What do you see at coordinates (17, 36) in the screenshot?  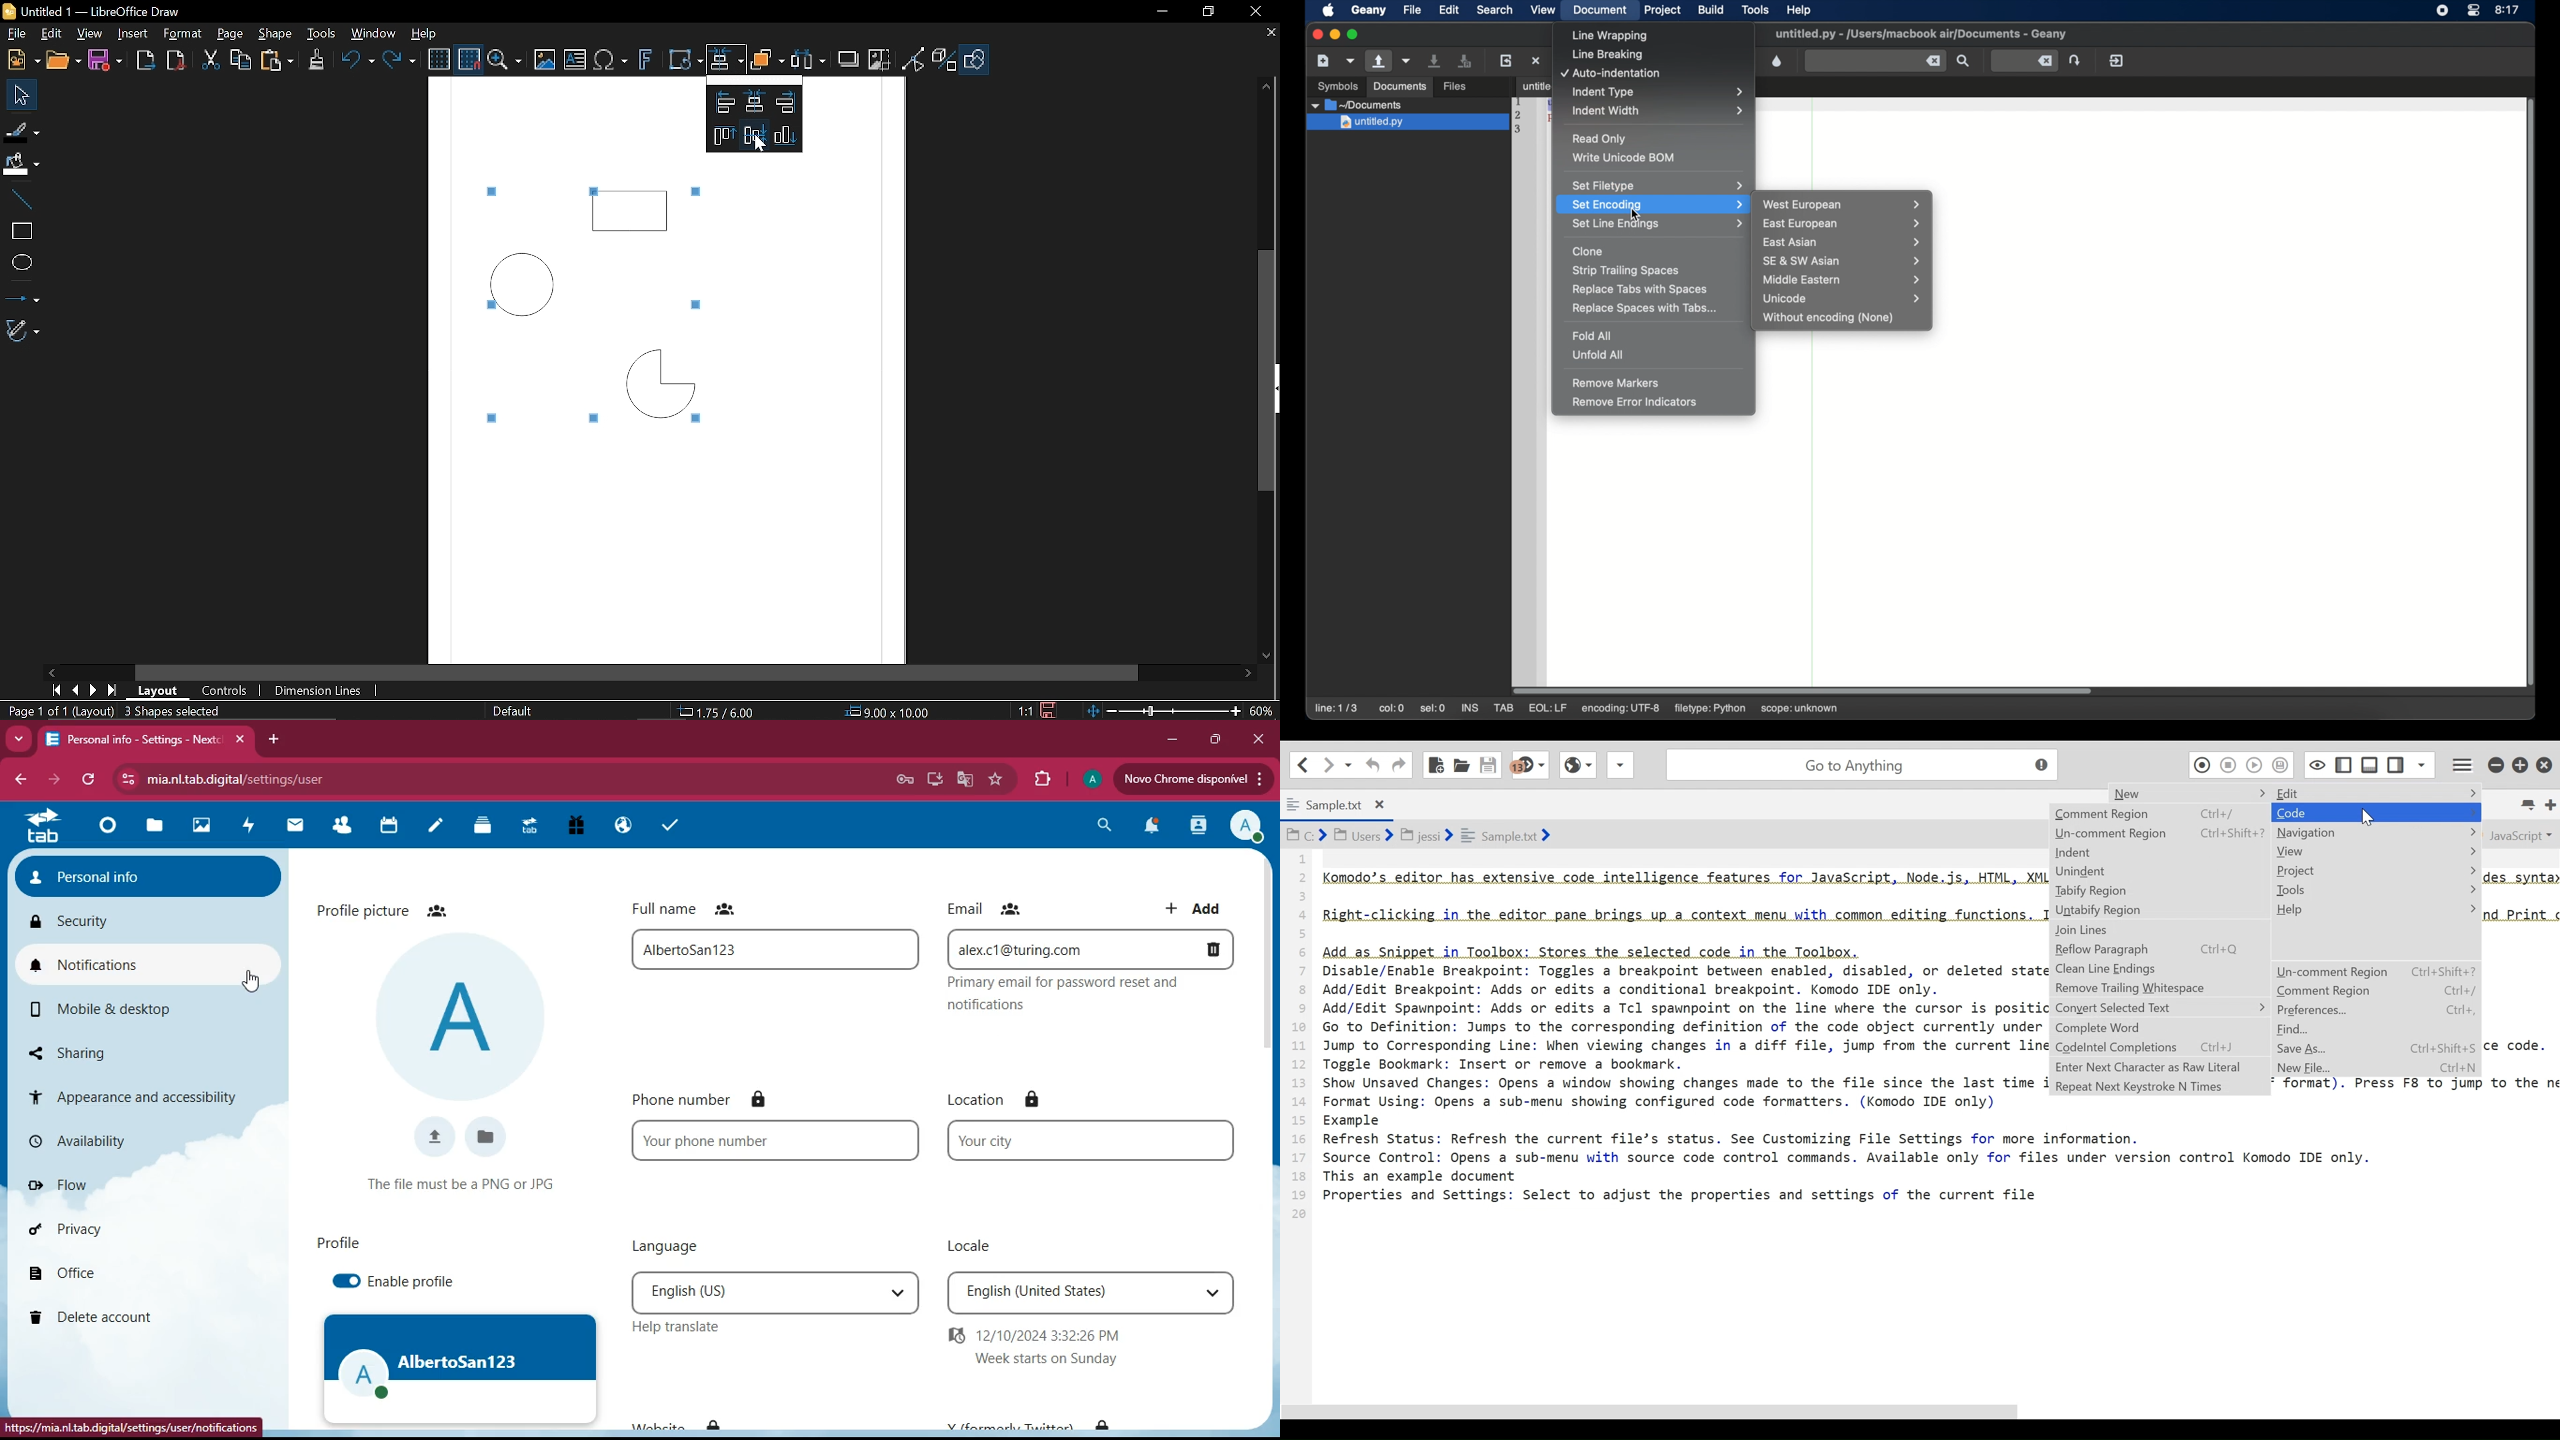 I see `File` at bounding box center [17, 36].